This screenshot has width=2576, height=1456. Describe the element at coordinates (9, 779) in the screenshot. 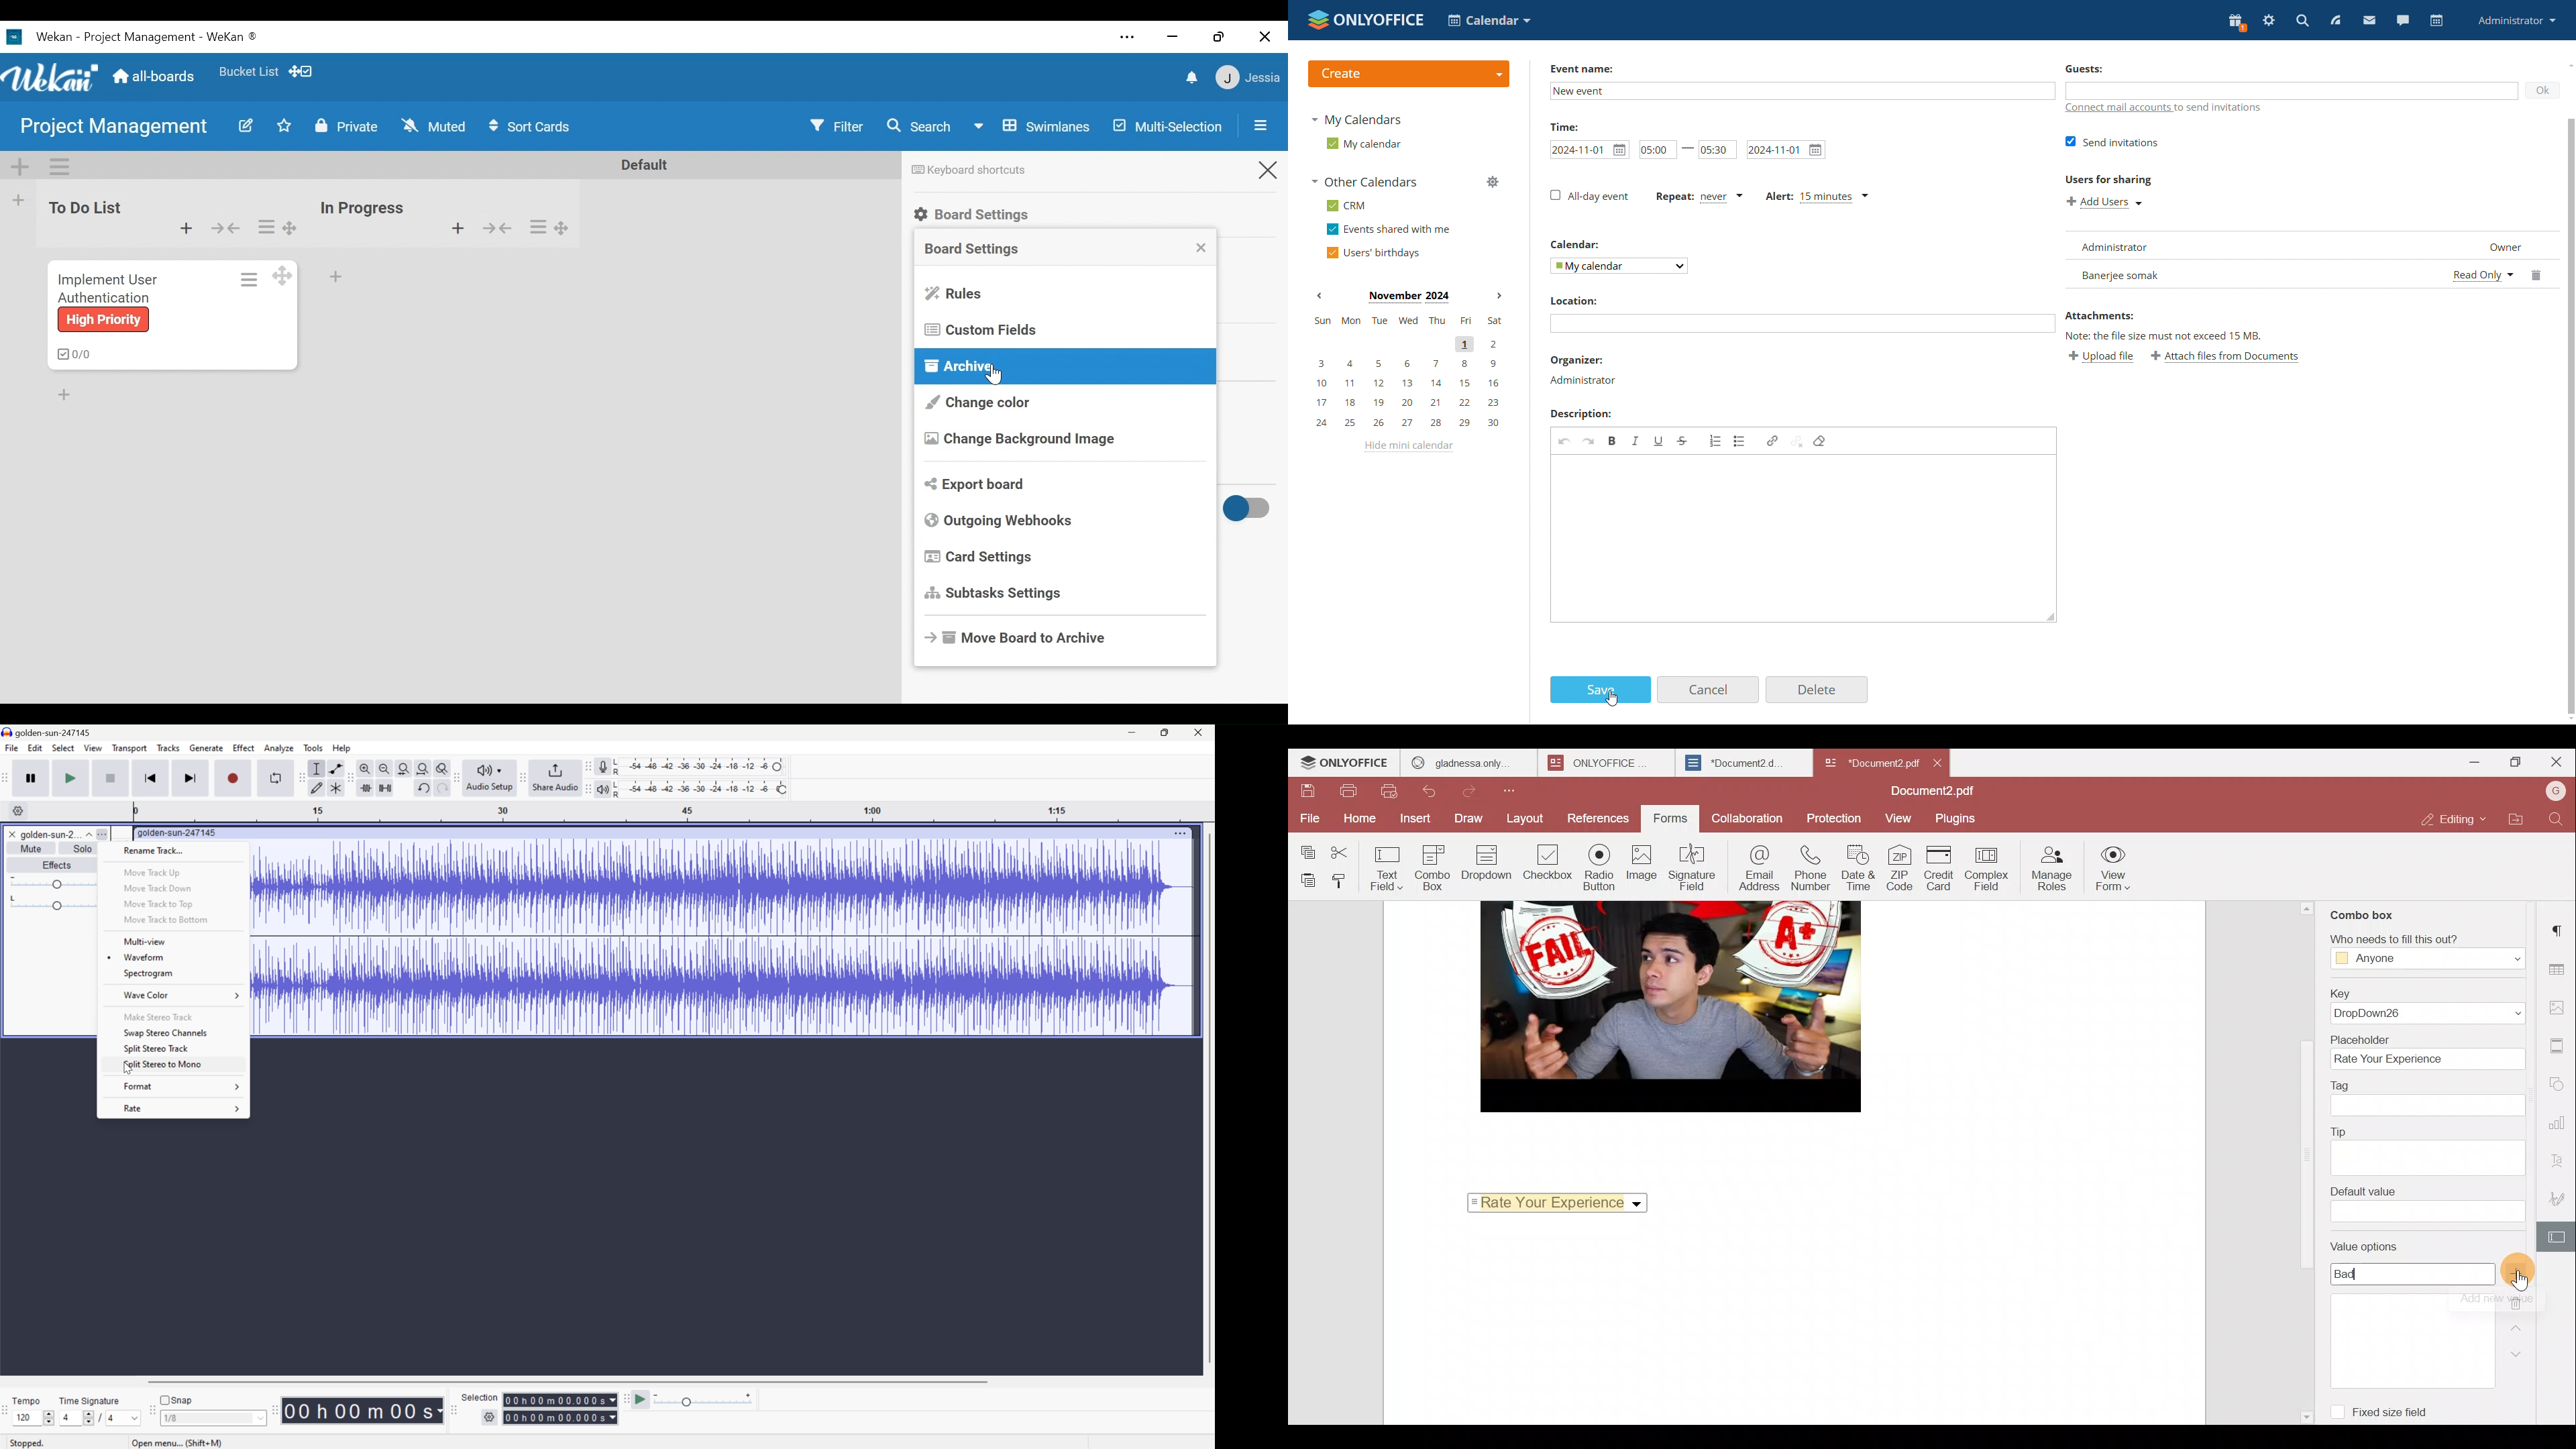

I see `Audacity transport toolbar` at that location.